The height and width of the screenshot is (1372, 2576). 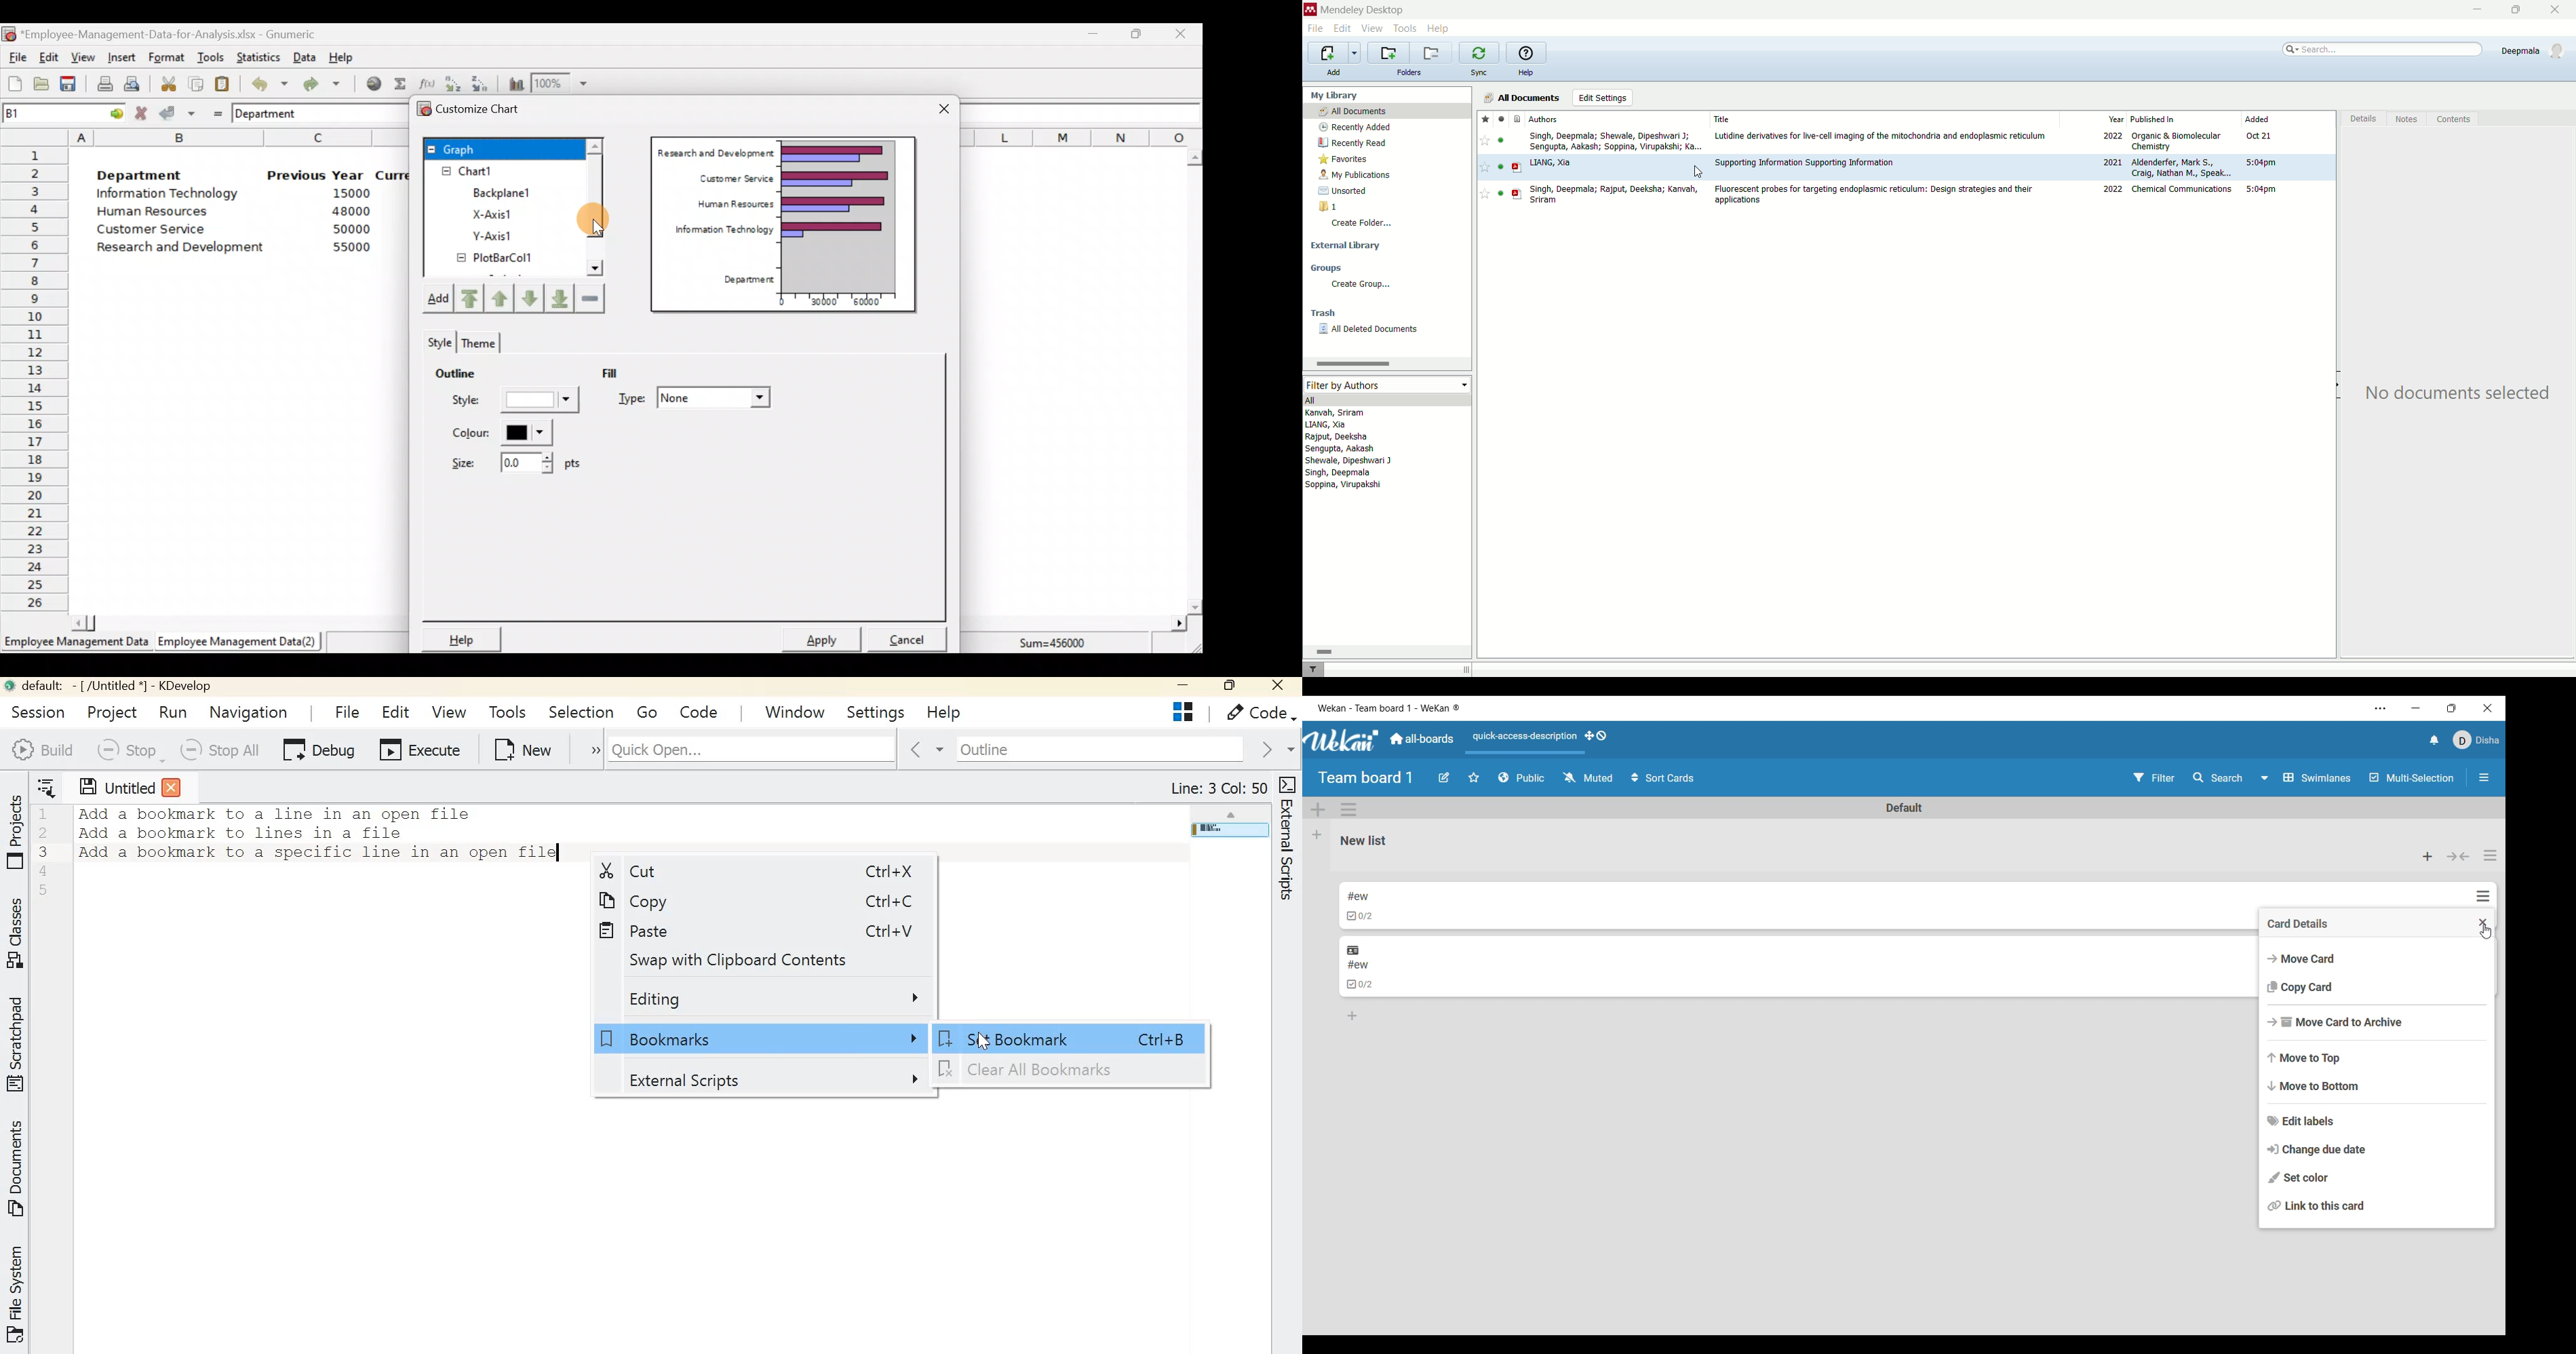 I want to click on Information Technology, so click(x=169, y=194).